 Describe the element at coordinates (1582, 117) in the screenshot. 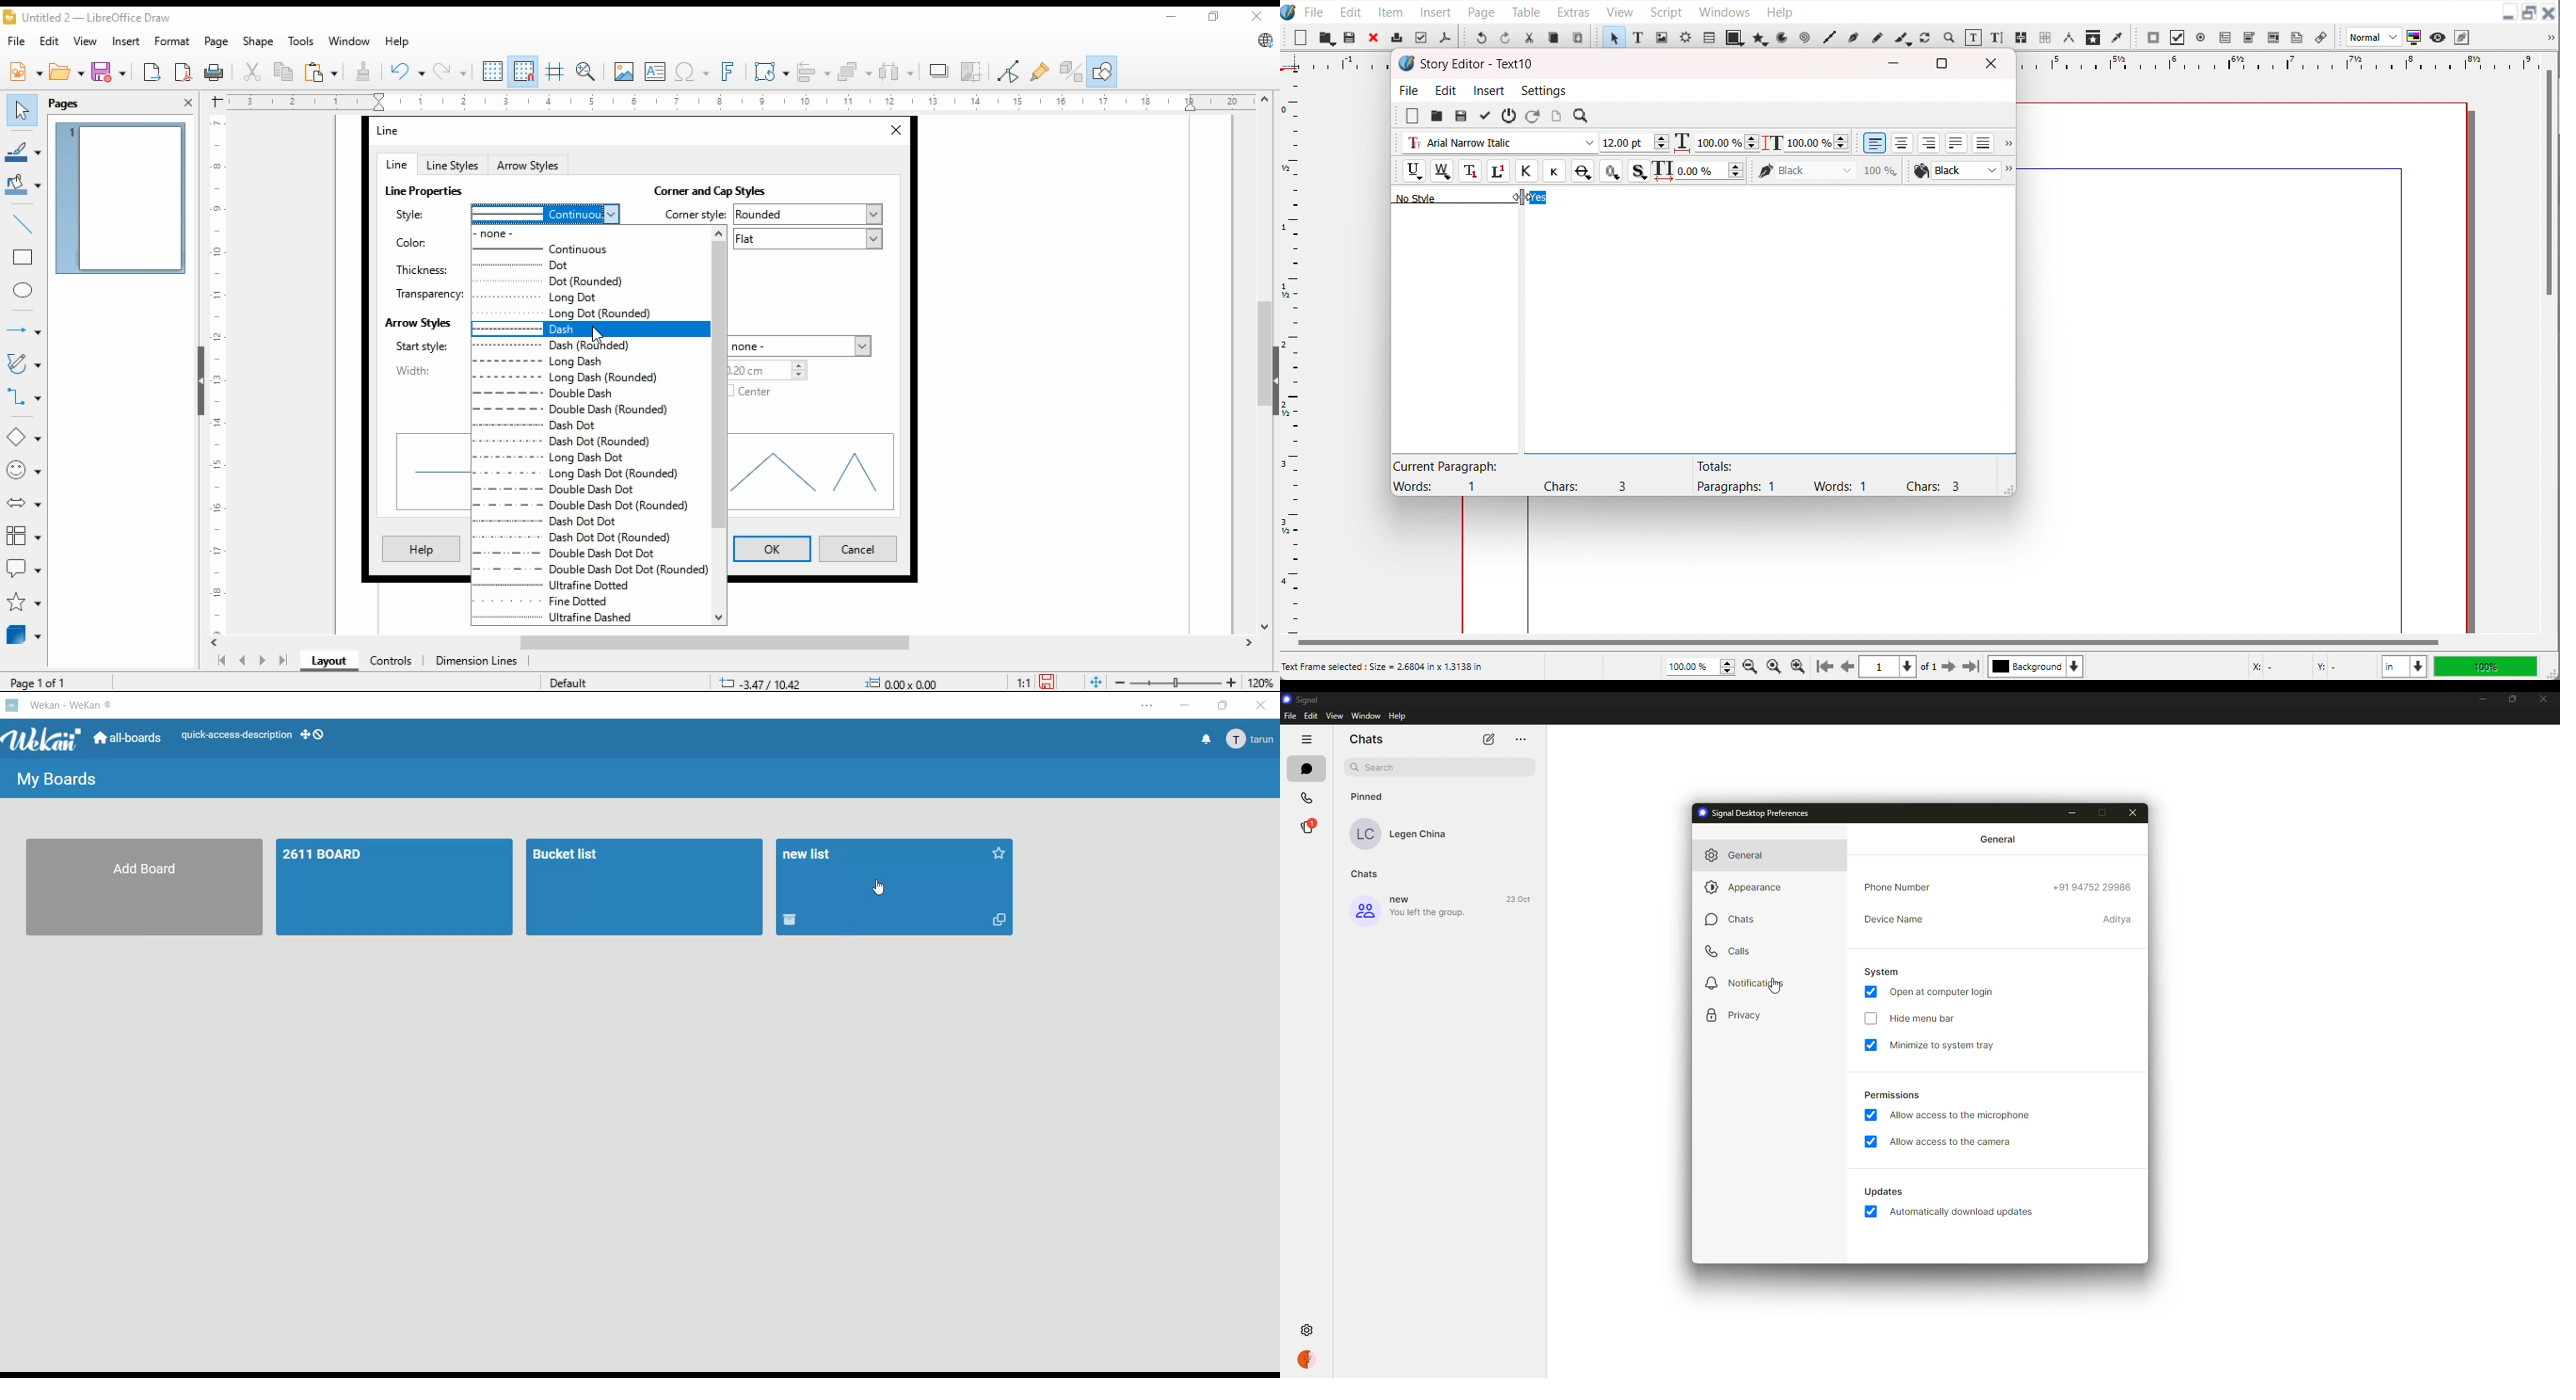

I see `Search/Replace` at that location.